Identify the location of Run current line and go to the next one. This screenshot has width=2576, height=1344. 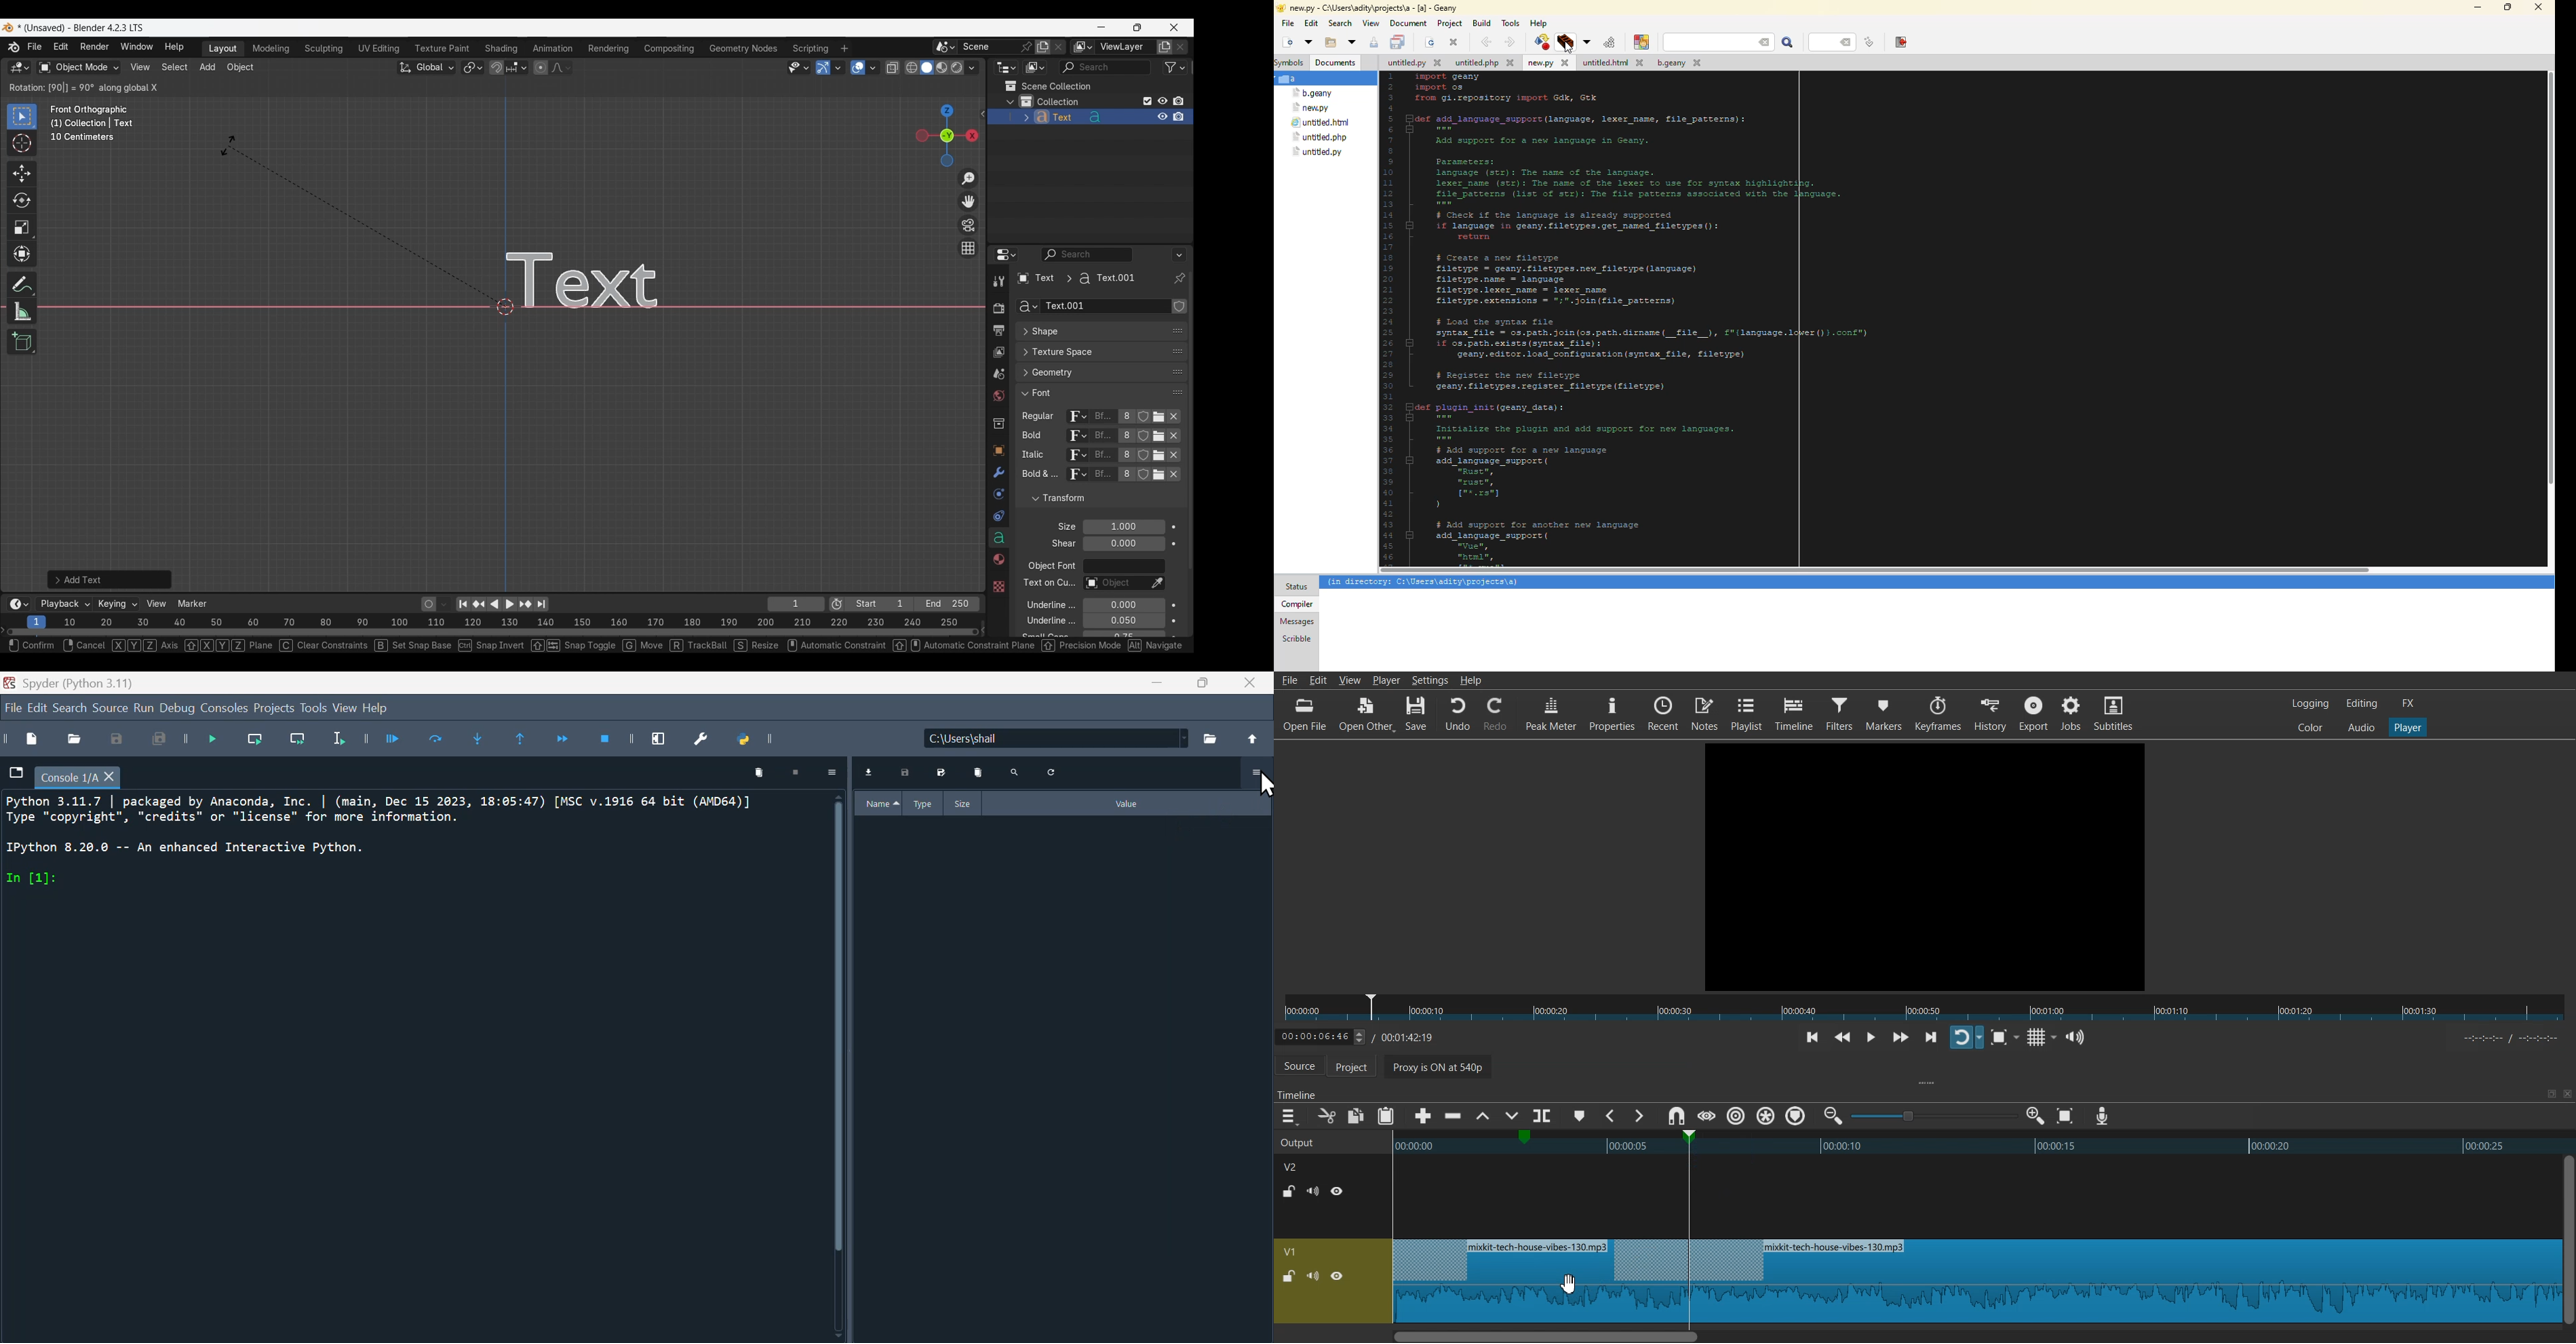
(302, 742).